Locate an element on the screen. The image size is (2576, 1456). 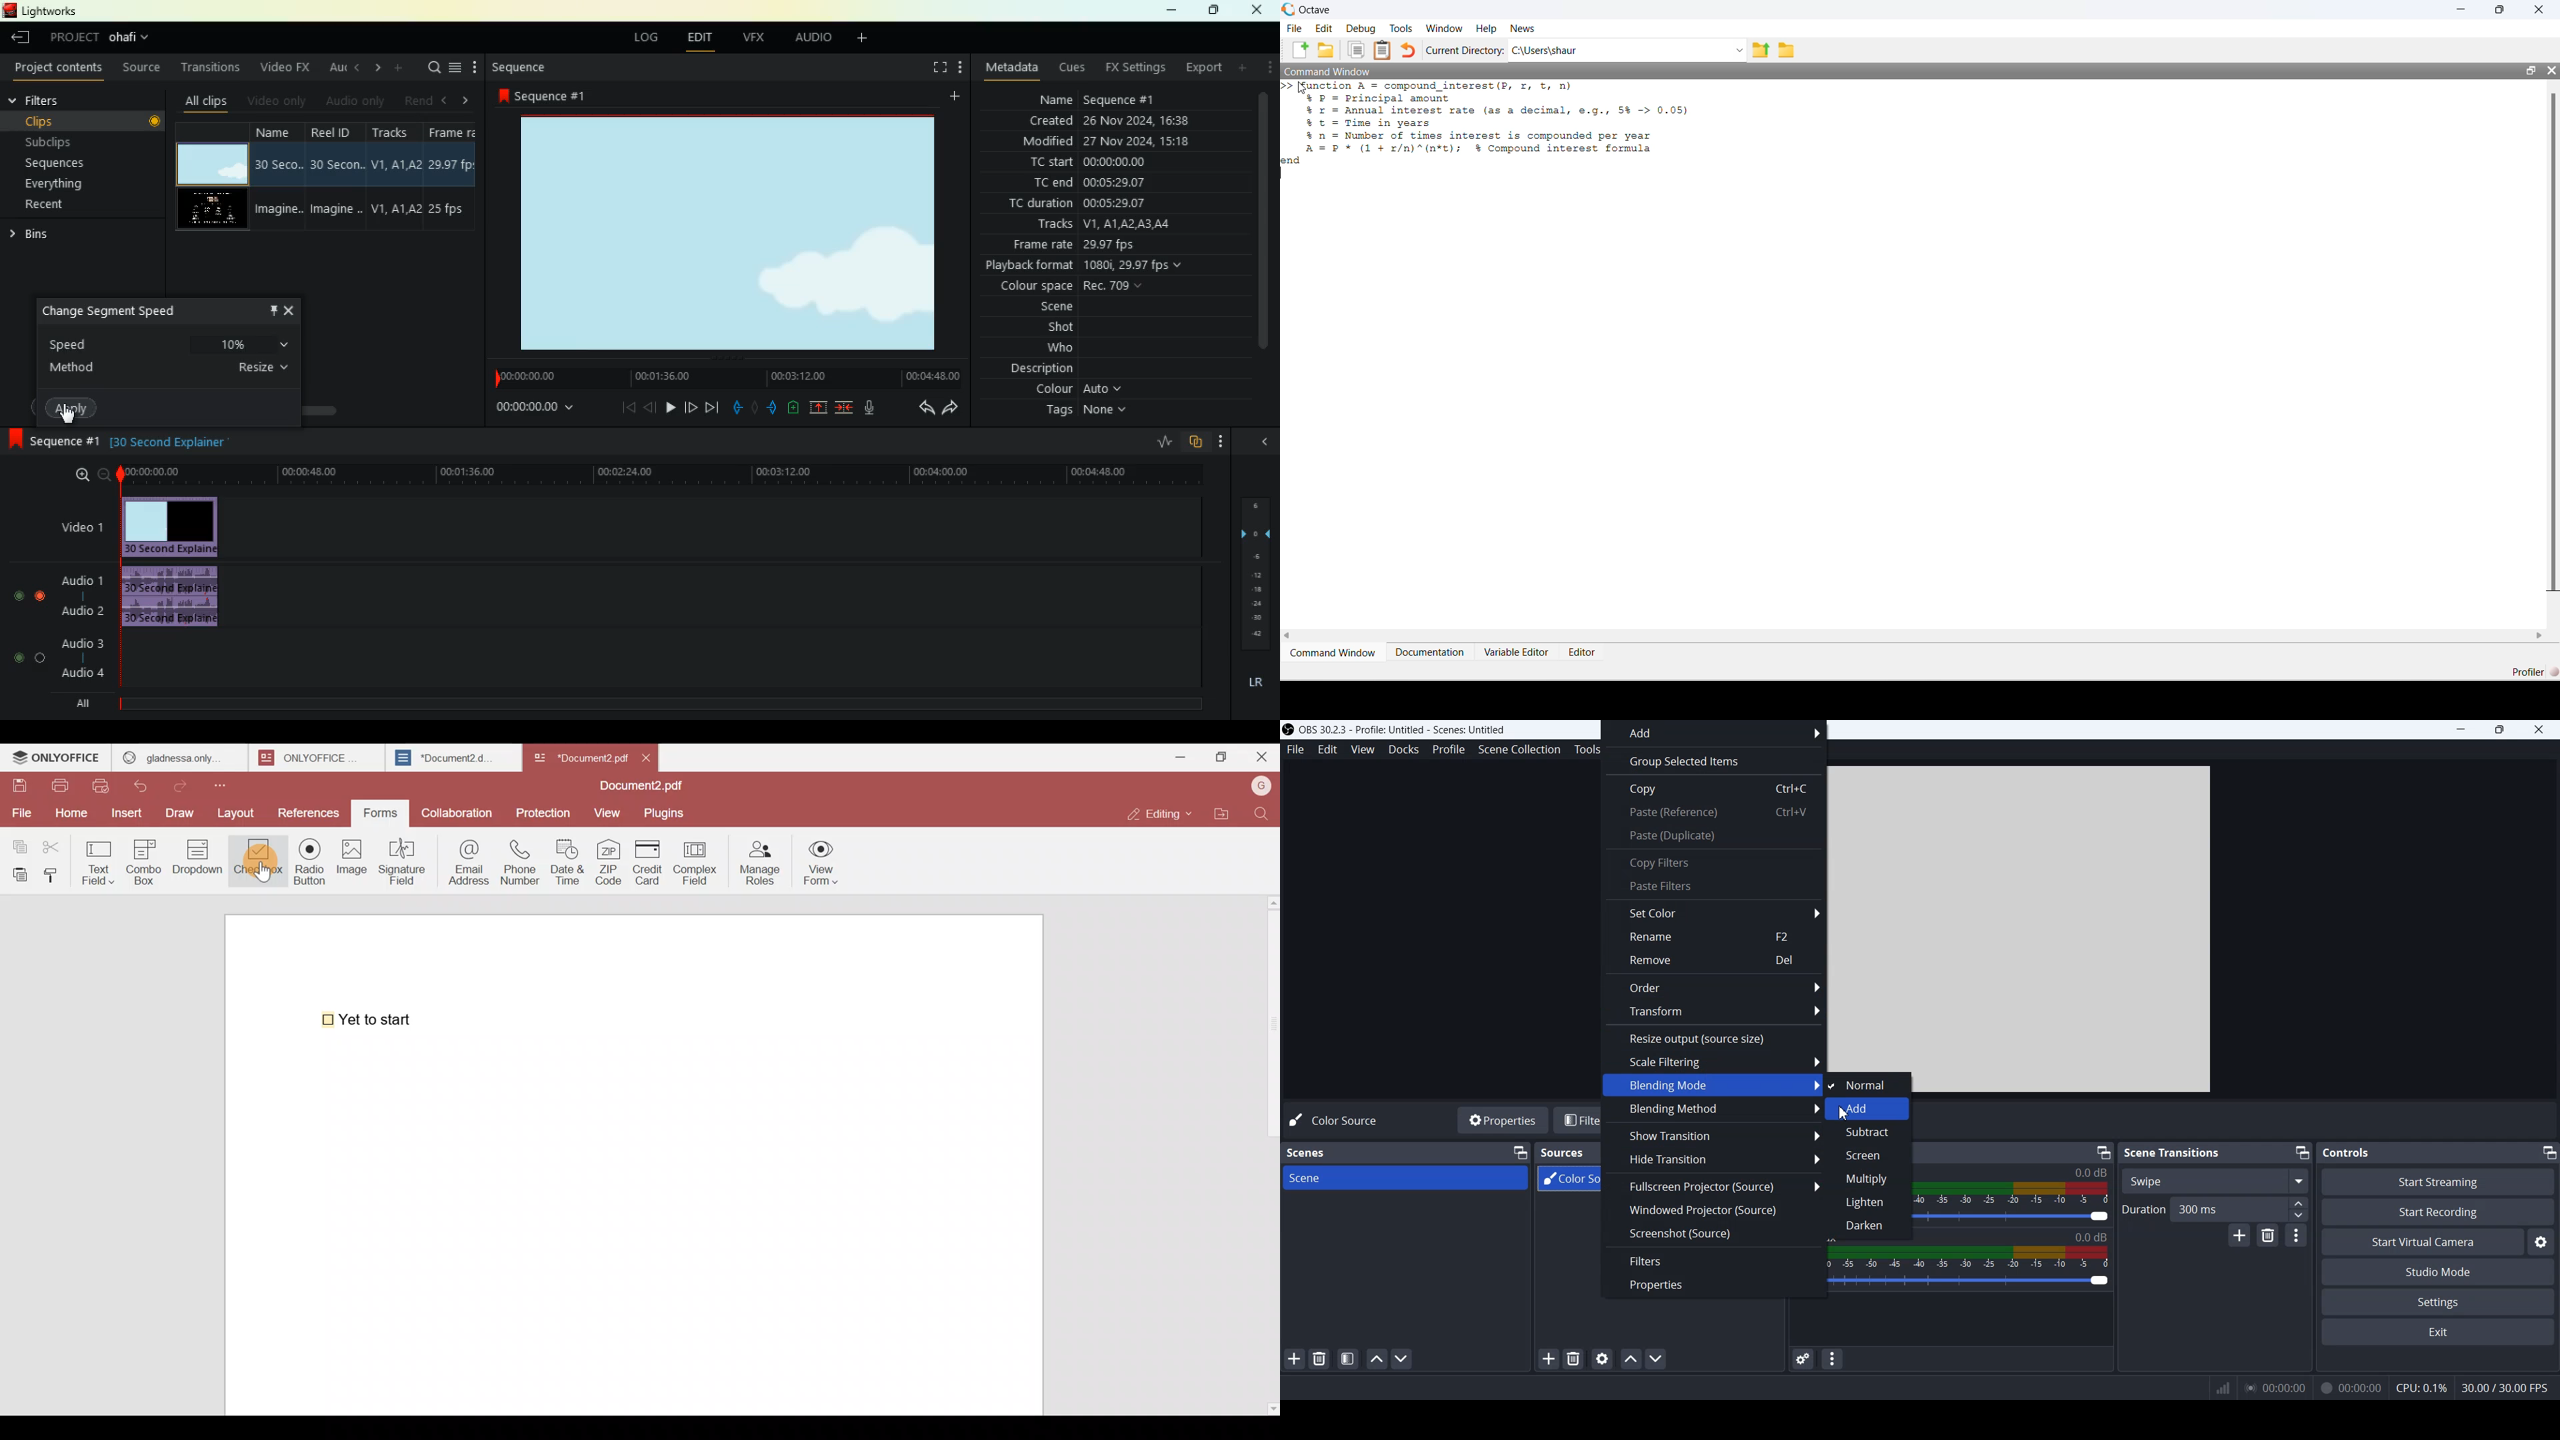
metadata is located at coordinates (1012, 66).